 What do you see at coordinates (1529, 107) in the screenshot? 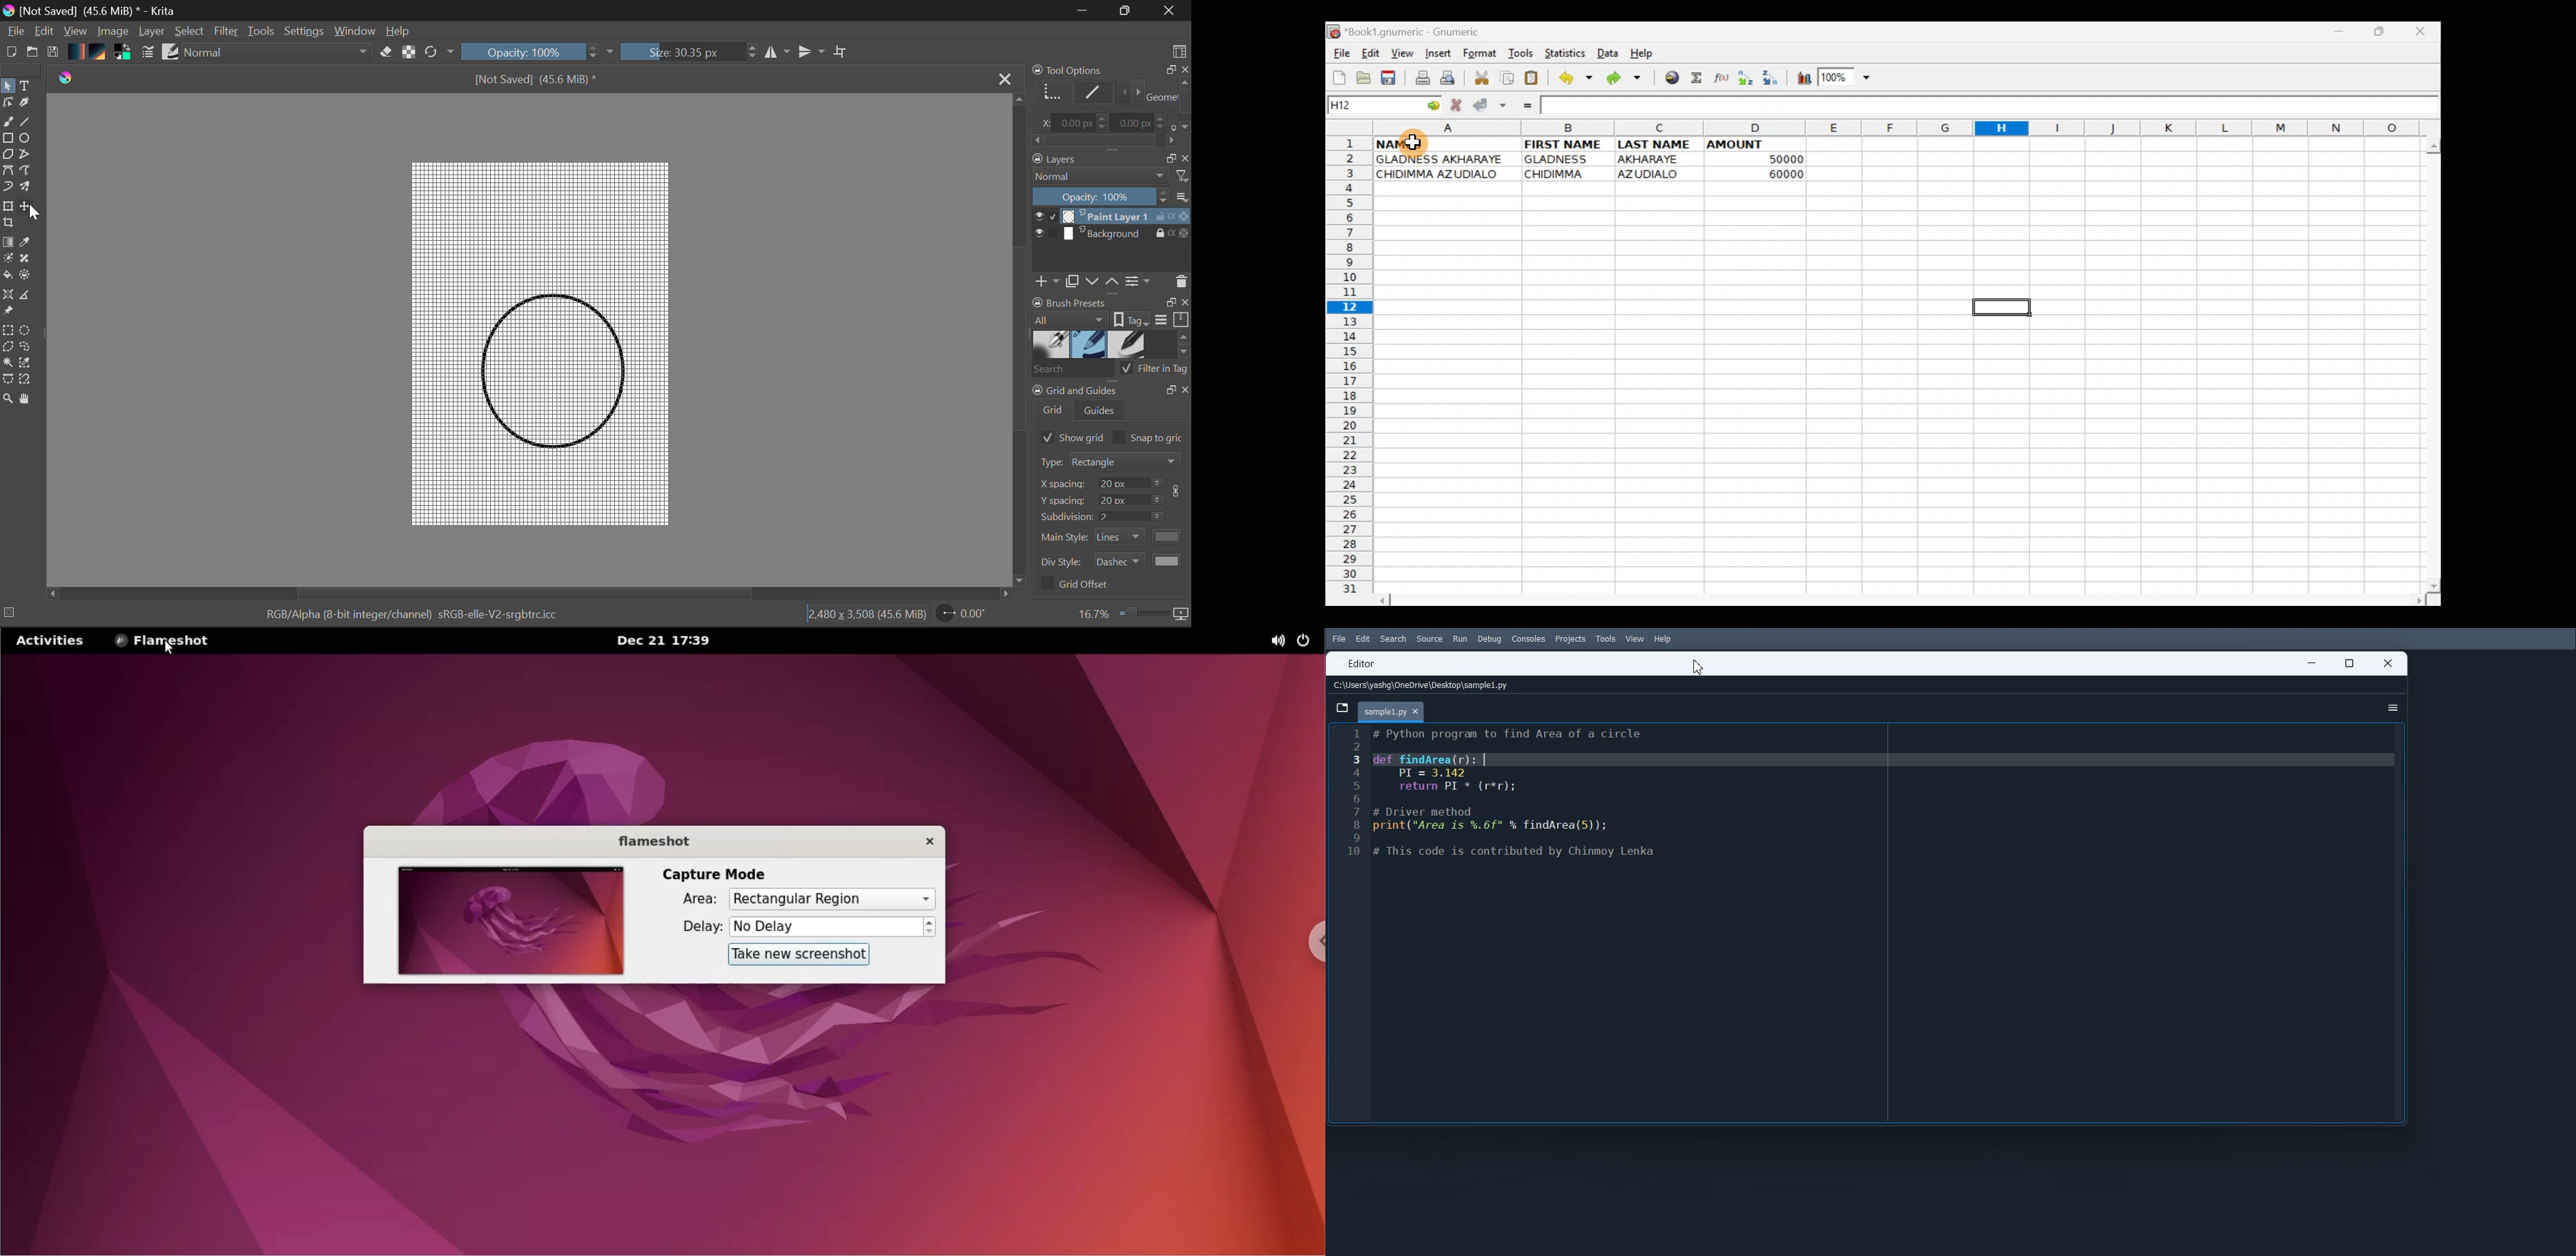
I see `Enter formula` at bounding box center [1529, 107].